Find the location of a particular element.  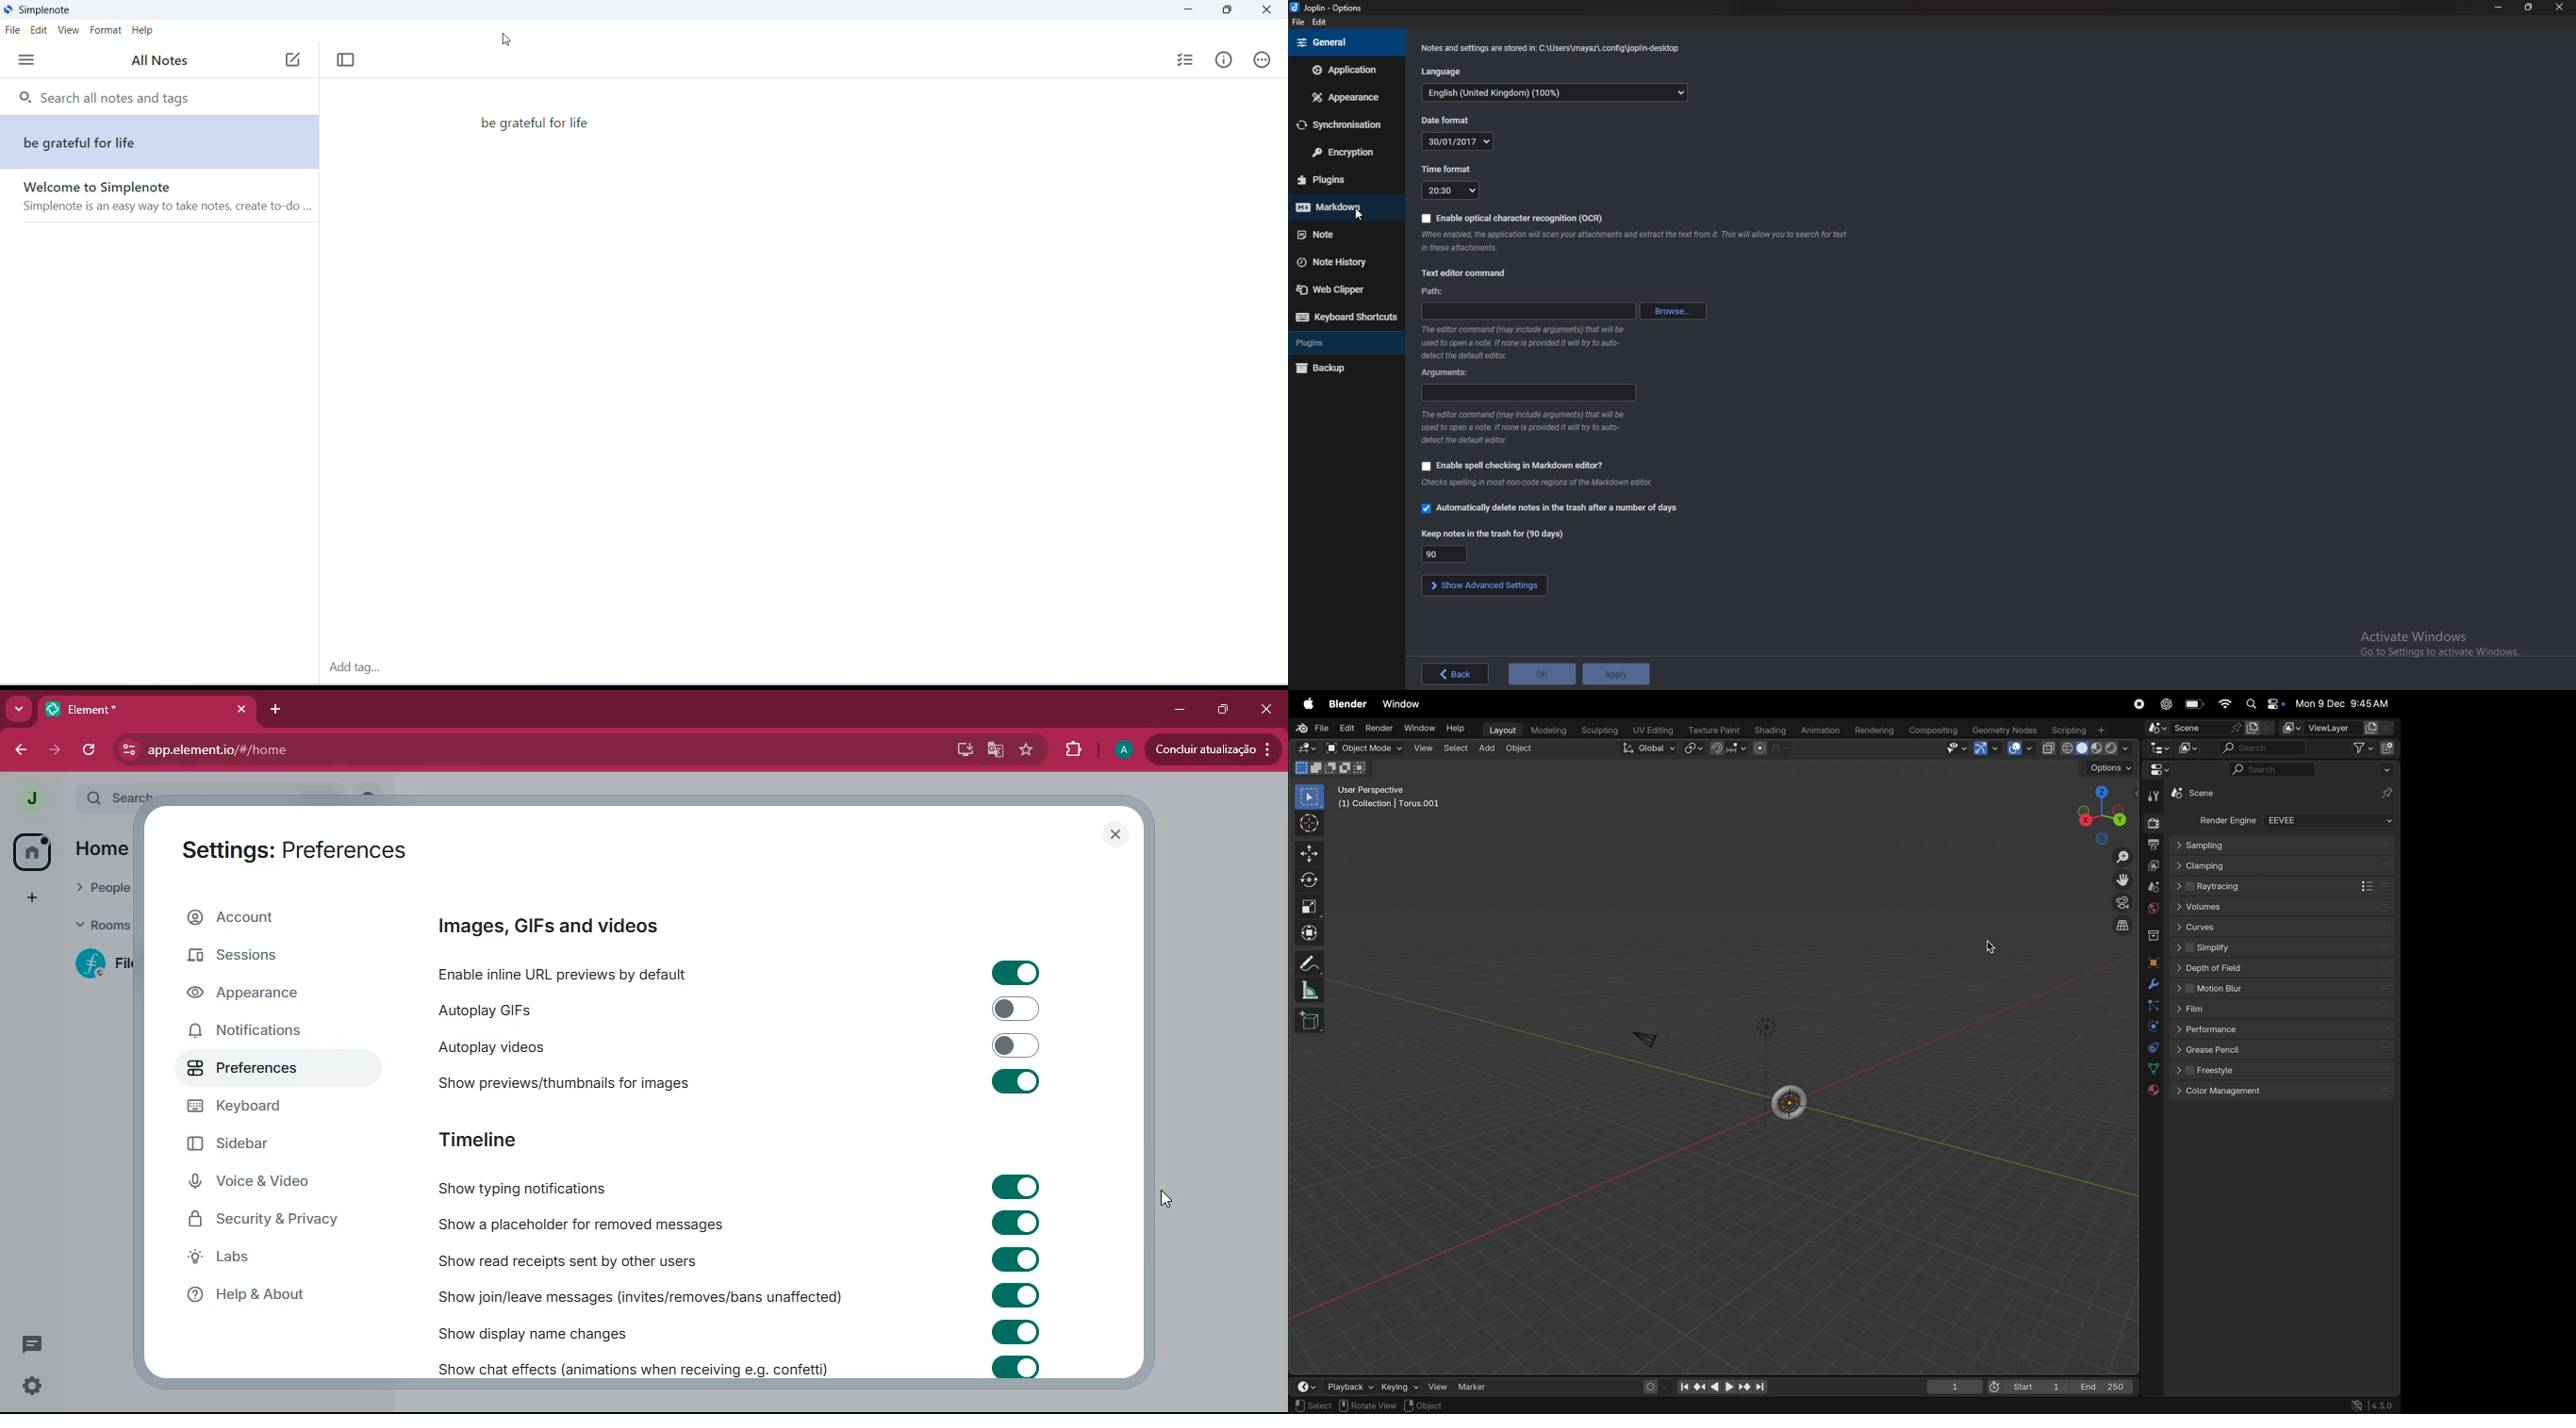

chatgpt is located at coordinates (2166, 704).